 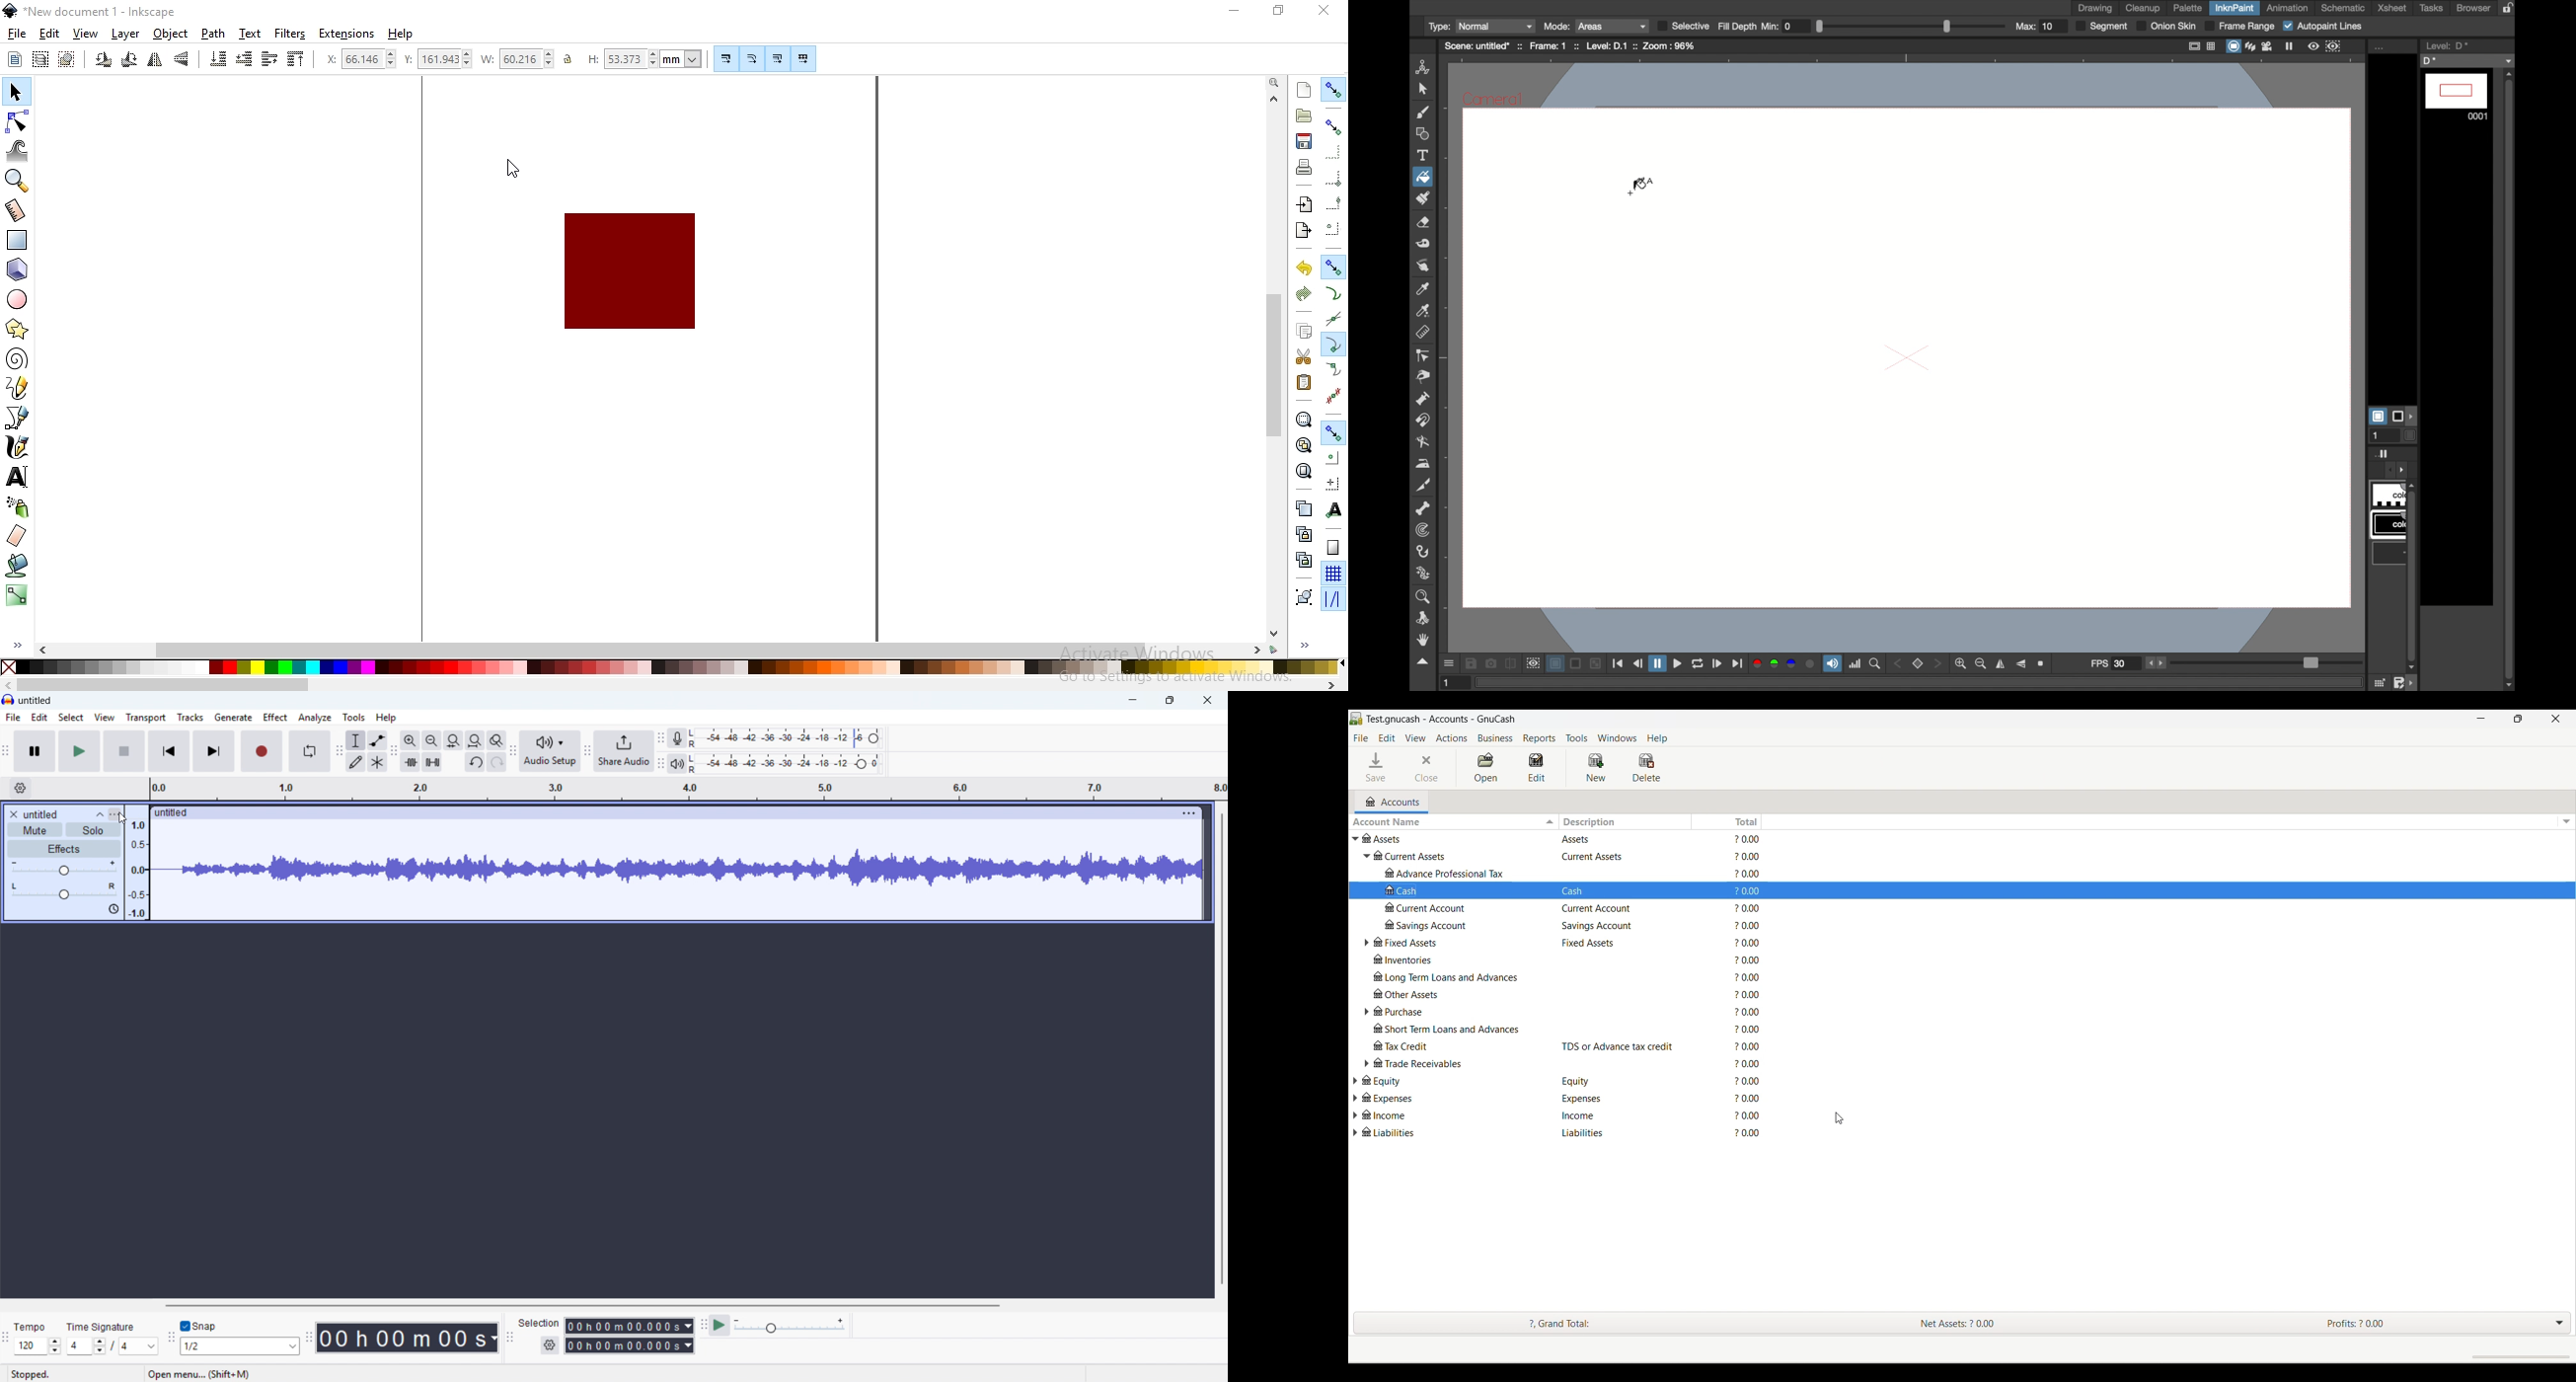 What do you see at coordinates (677, 738) in the screenshot?
I see `Recording metre ` at bounding box center [677, 738].